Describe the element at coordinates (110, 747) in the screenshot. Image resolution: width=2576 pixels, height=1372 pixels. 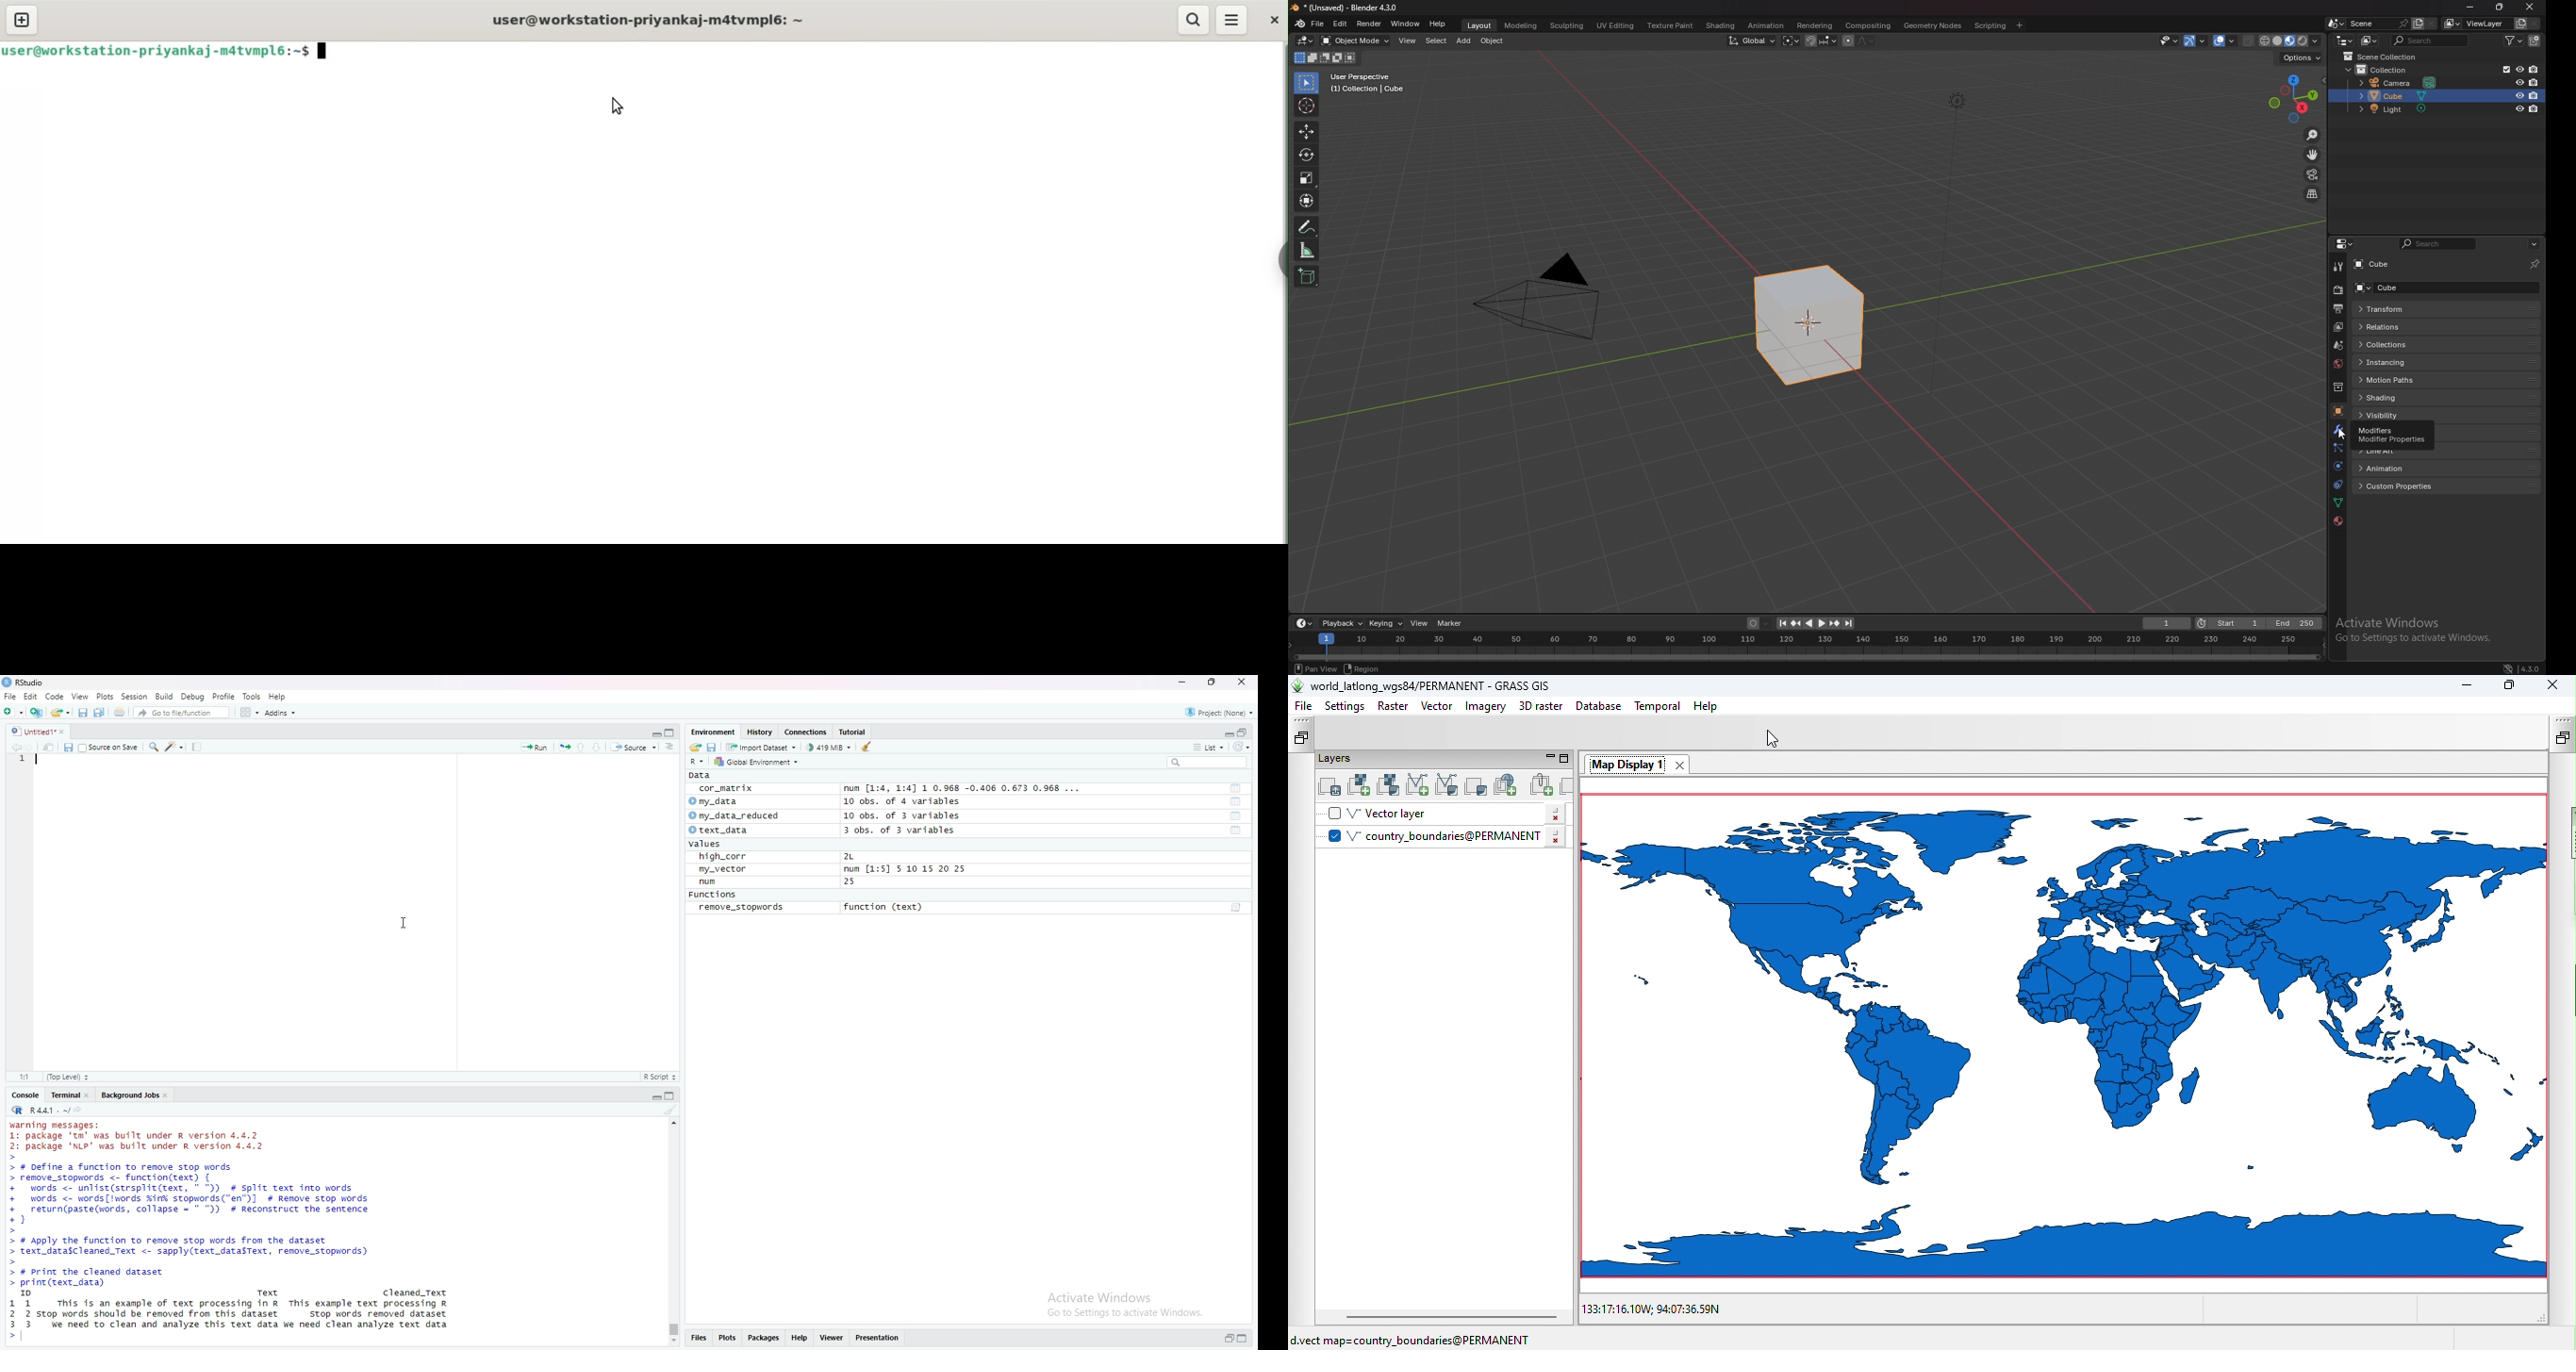
I see `Source on Save` at that location.